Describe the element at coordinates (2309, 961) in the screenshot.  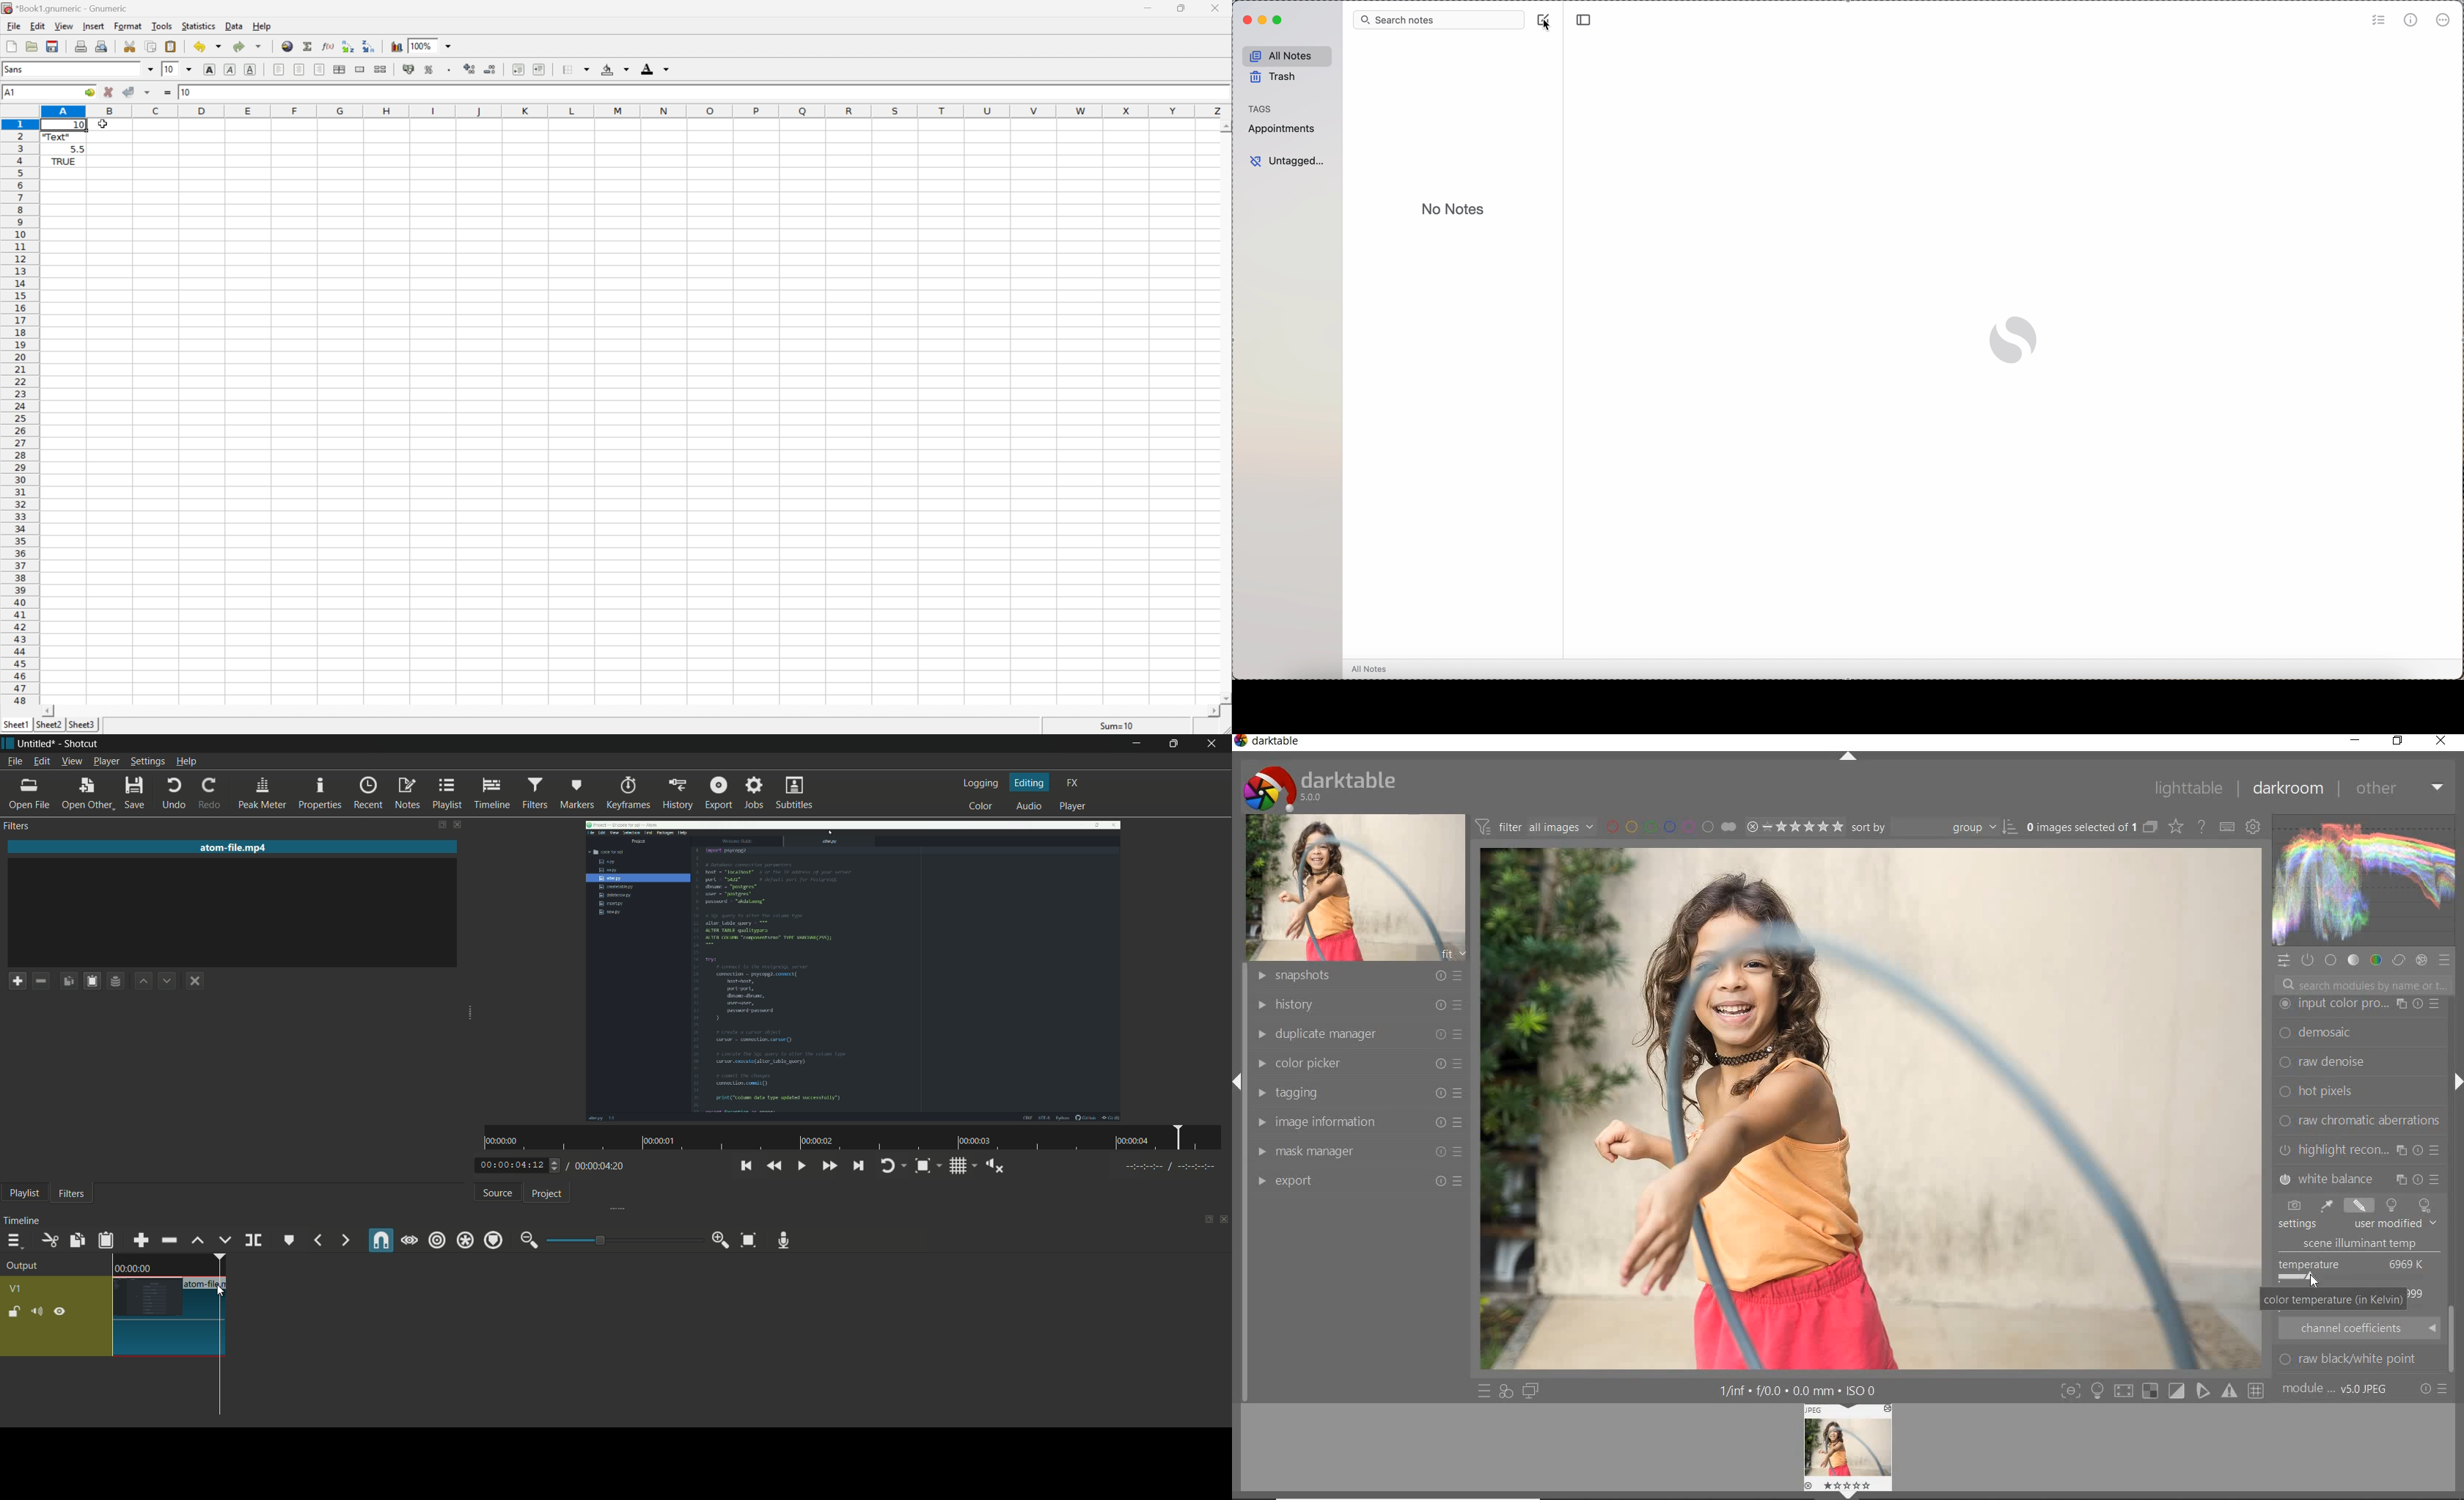
I see `show only active module` at that location.